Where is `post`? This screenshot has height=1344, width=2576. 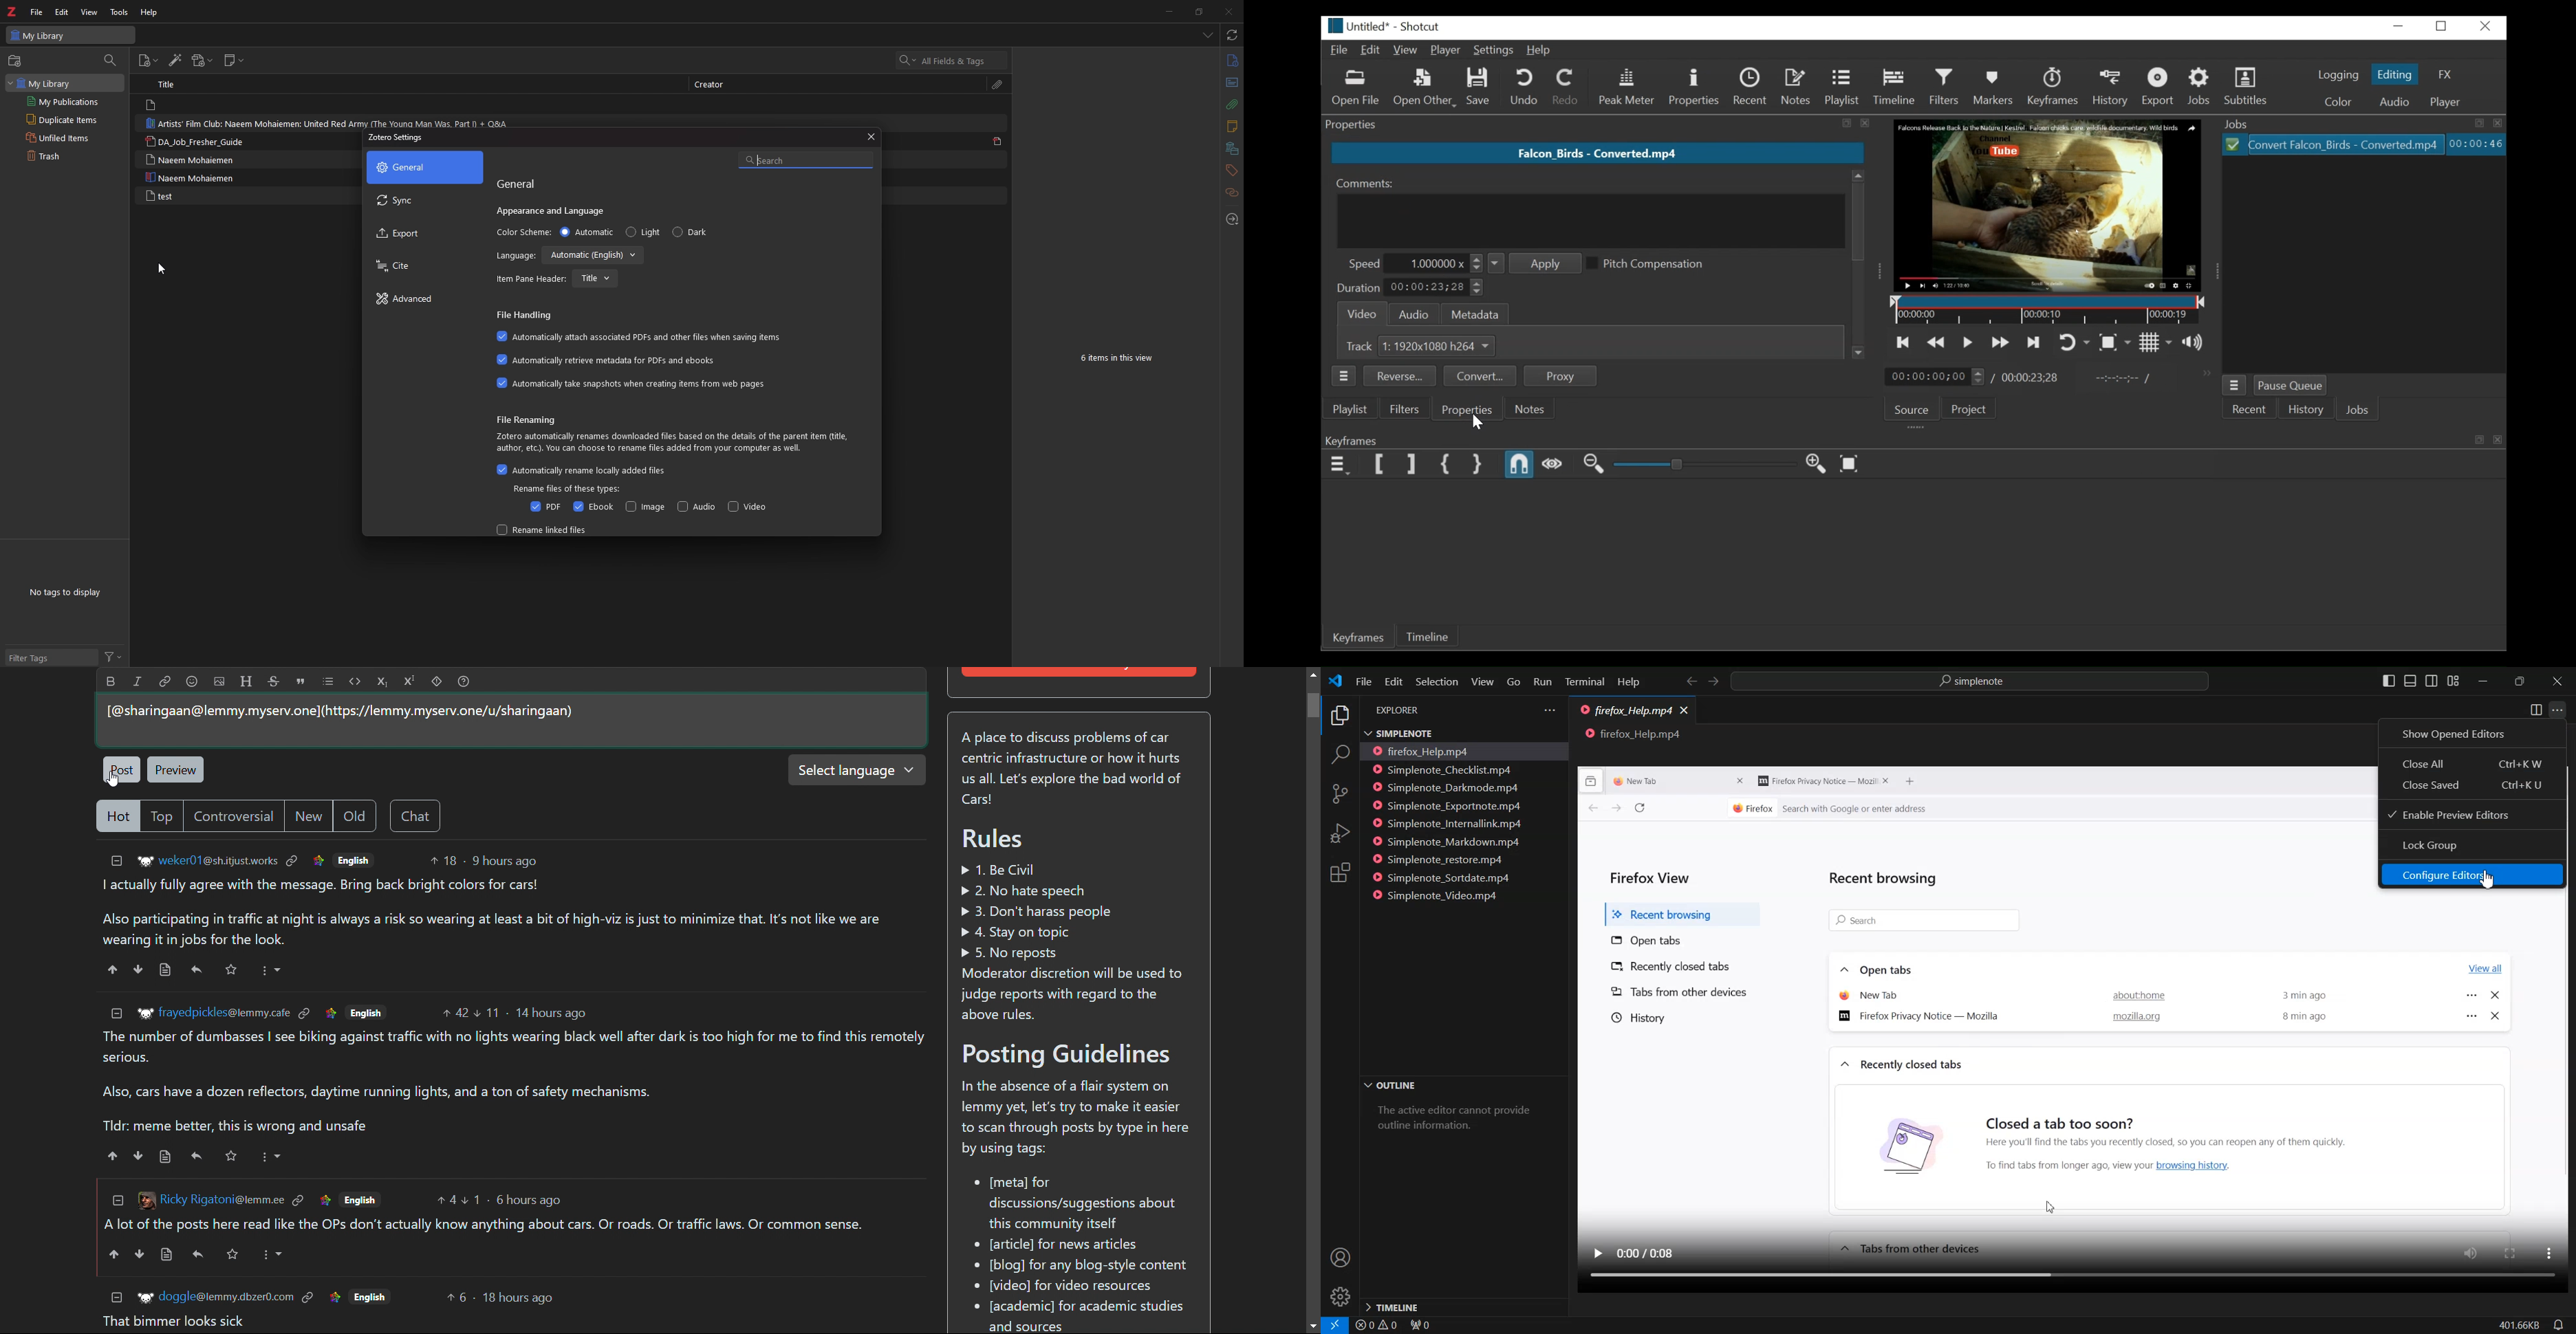
post is located at coordinates (122, 770).